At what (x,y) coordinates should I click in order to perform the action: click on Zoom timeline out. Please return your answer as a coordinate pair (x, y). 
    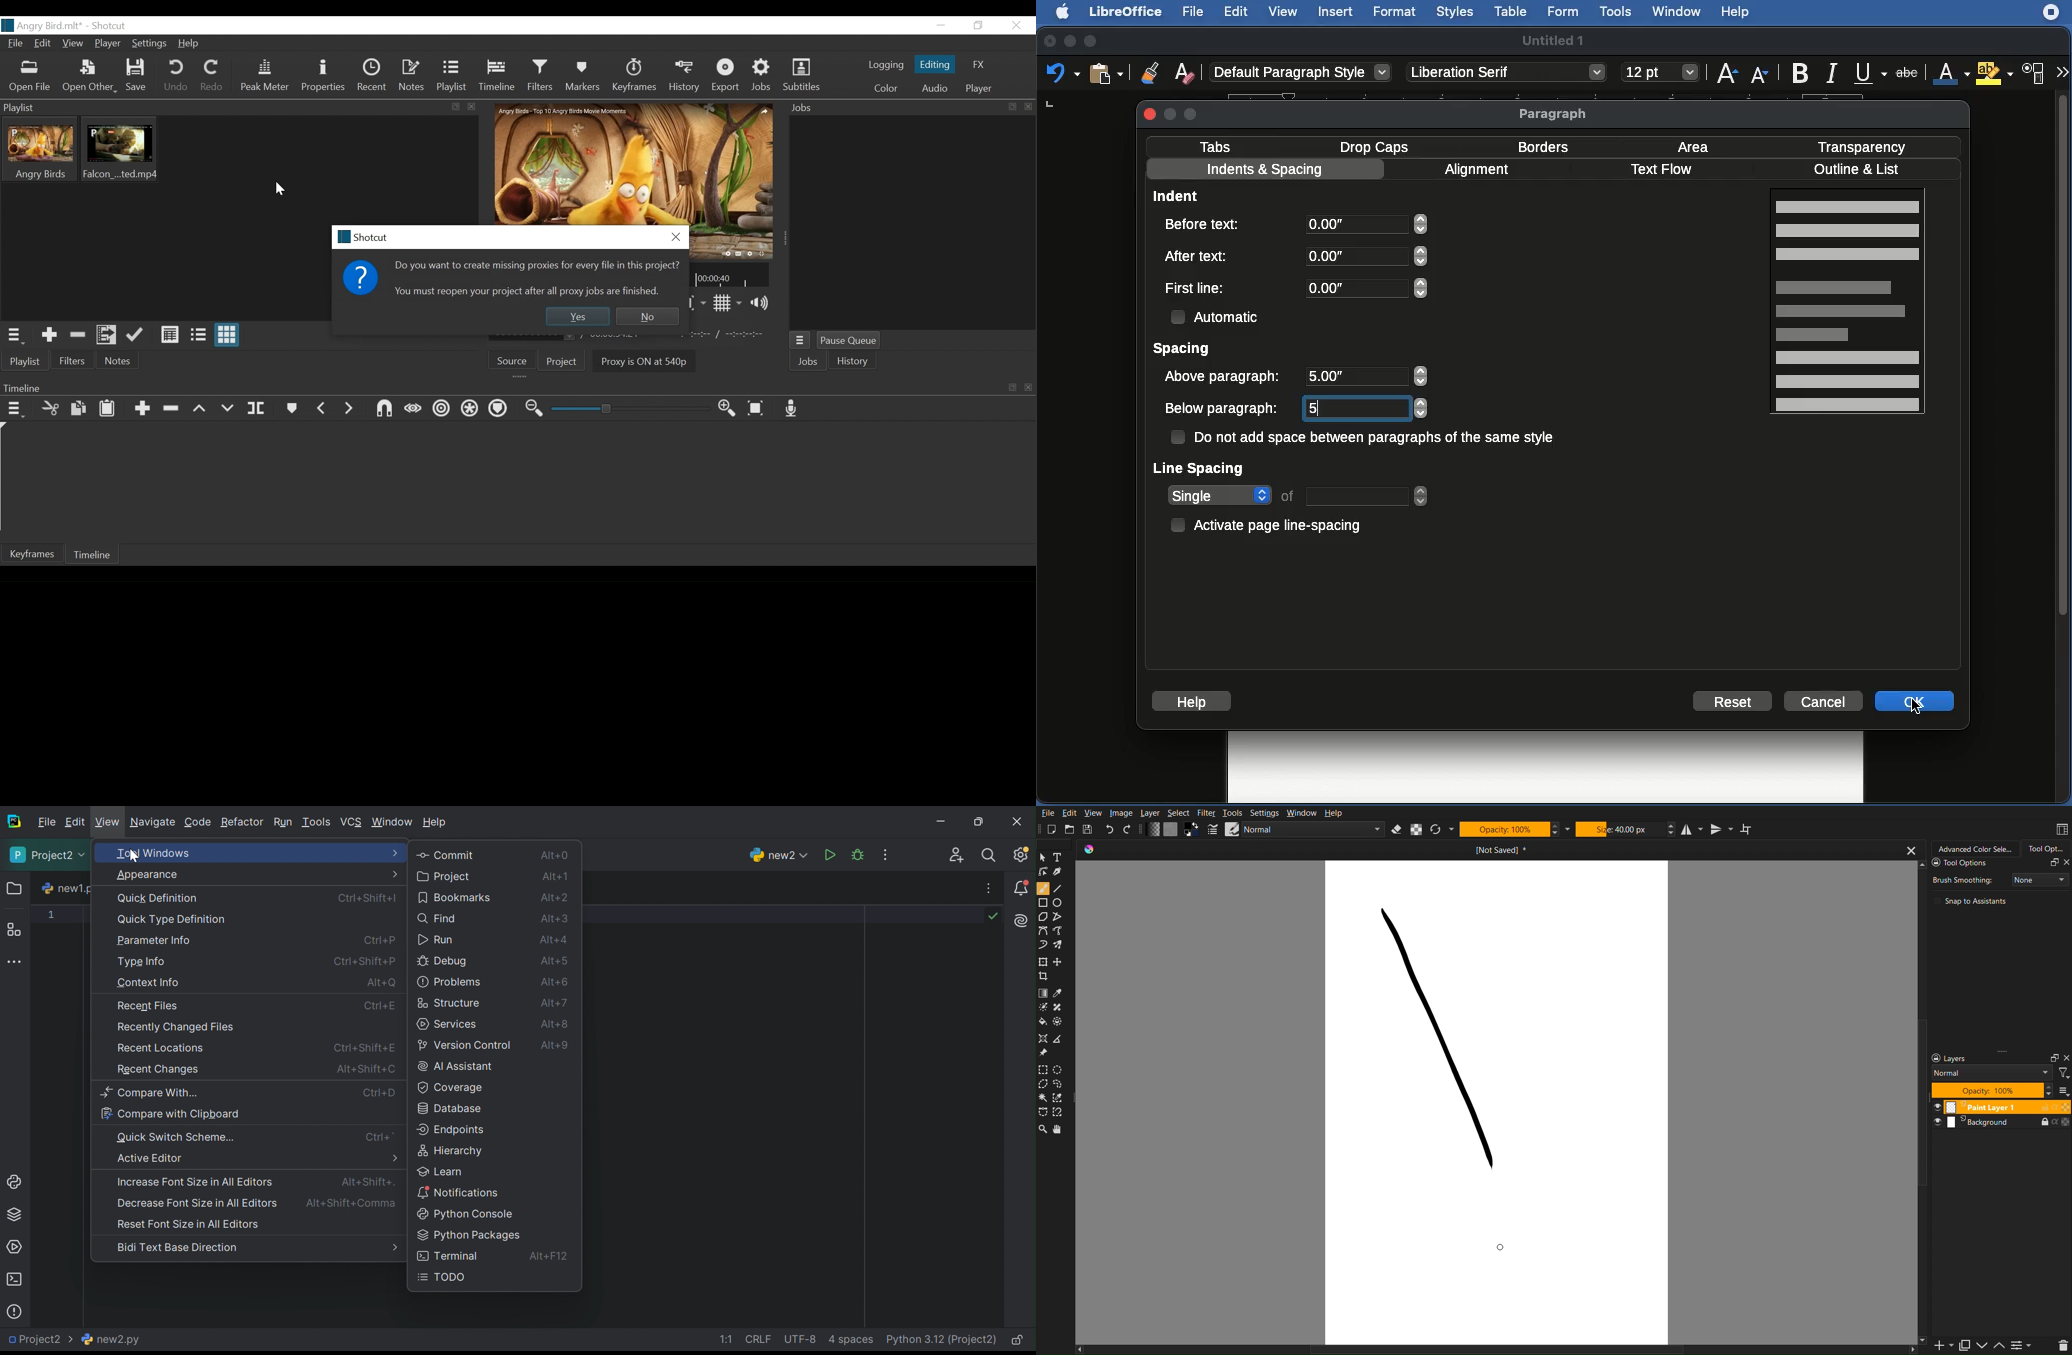
    Looking at the image, I should click on (530, 409).